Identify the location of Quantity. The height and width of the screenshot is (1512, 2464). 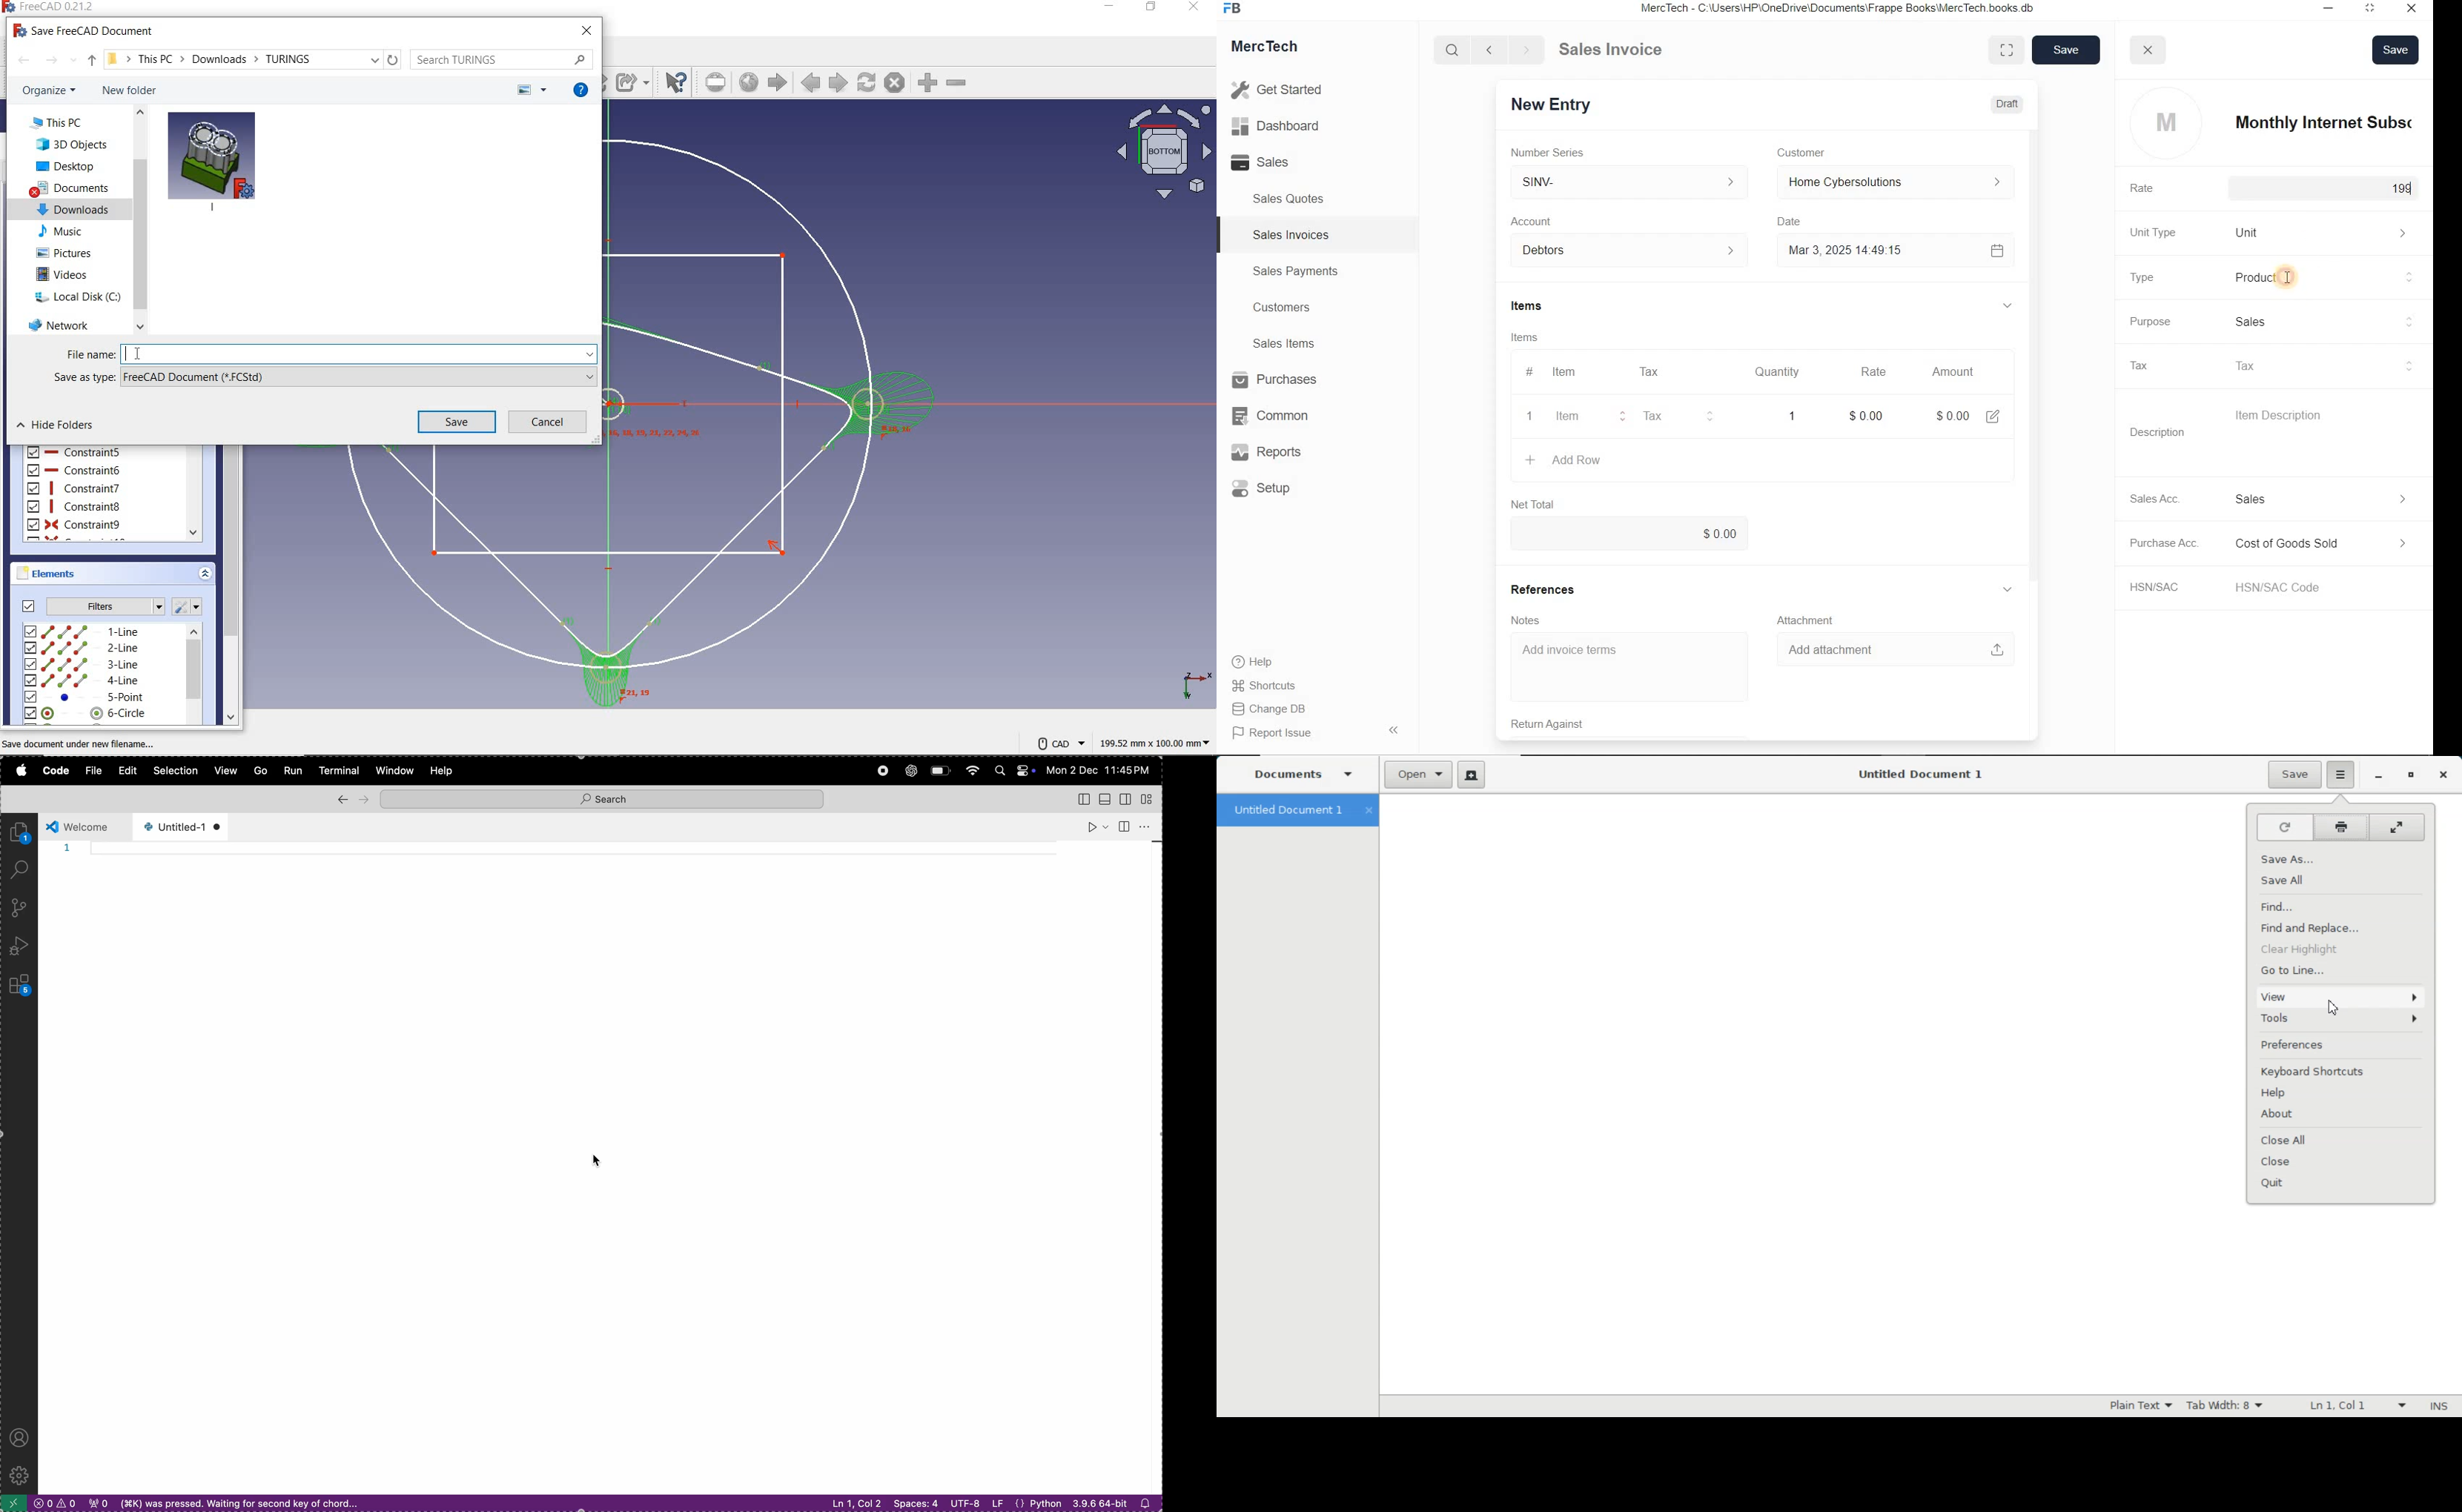
(1778, 372).